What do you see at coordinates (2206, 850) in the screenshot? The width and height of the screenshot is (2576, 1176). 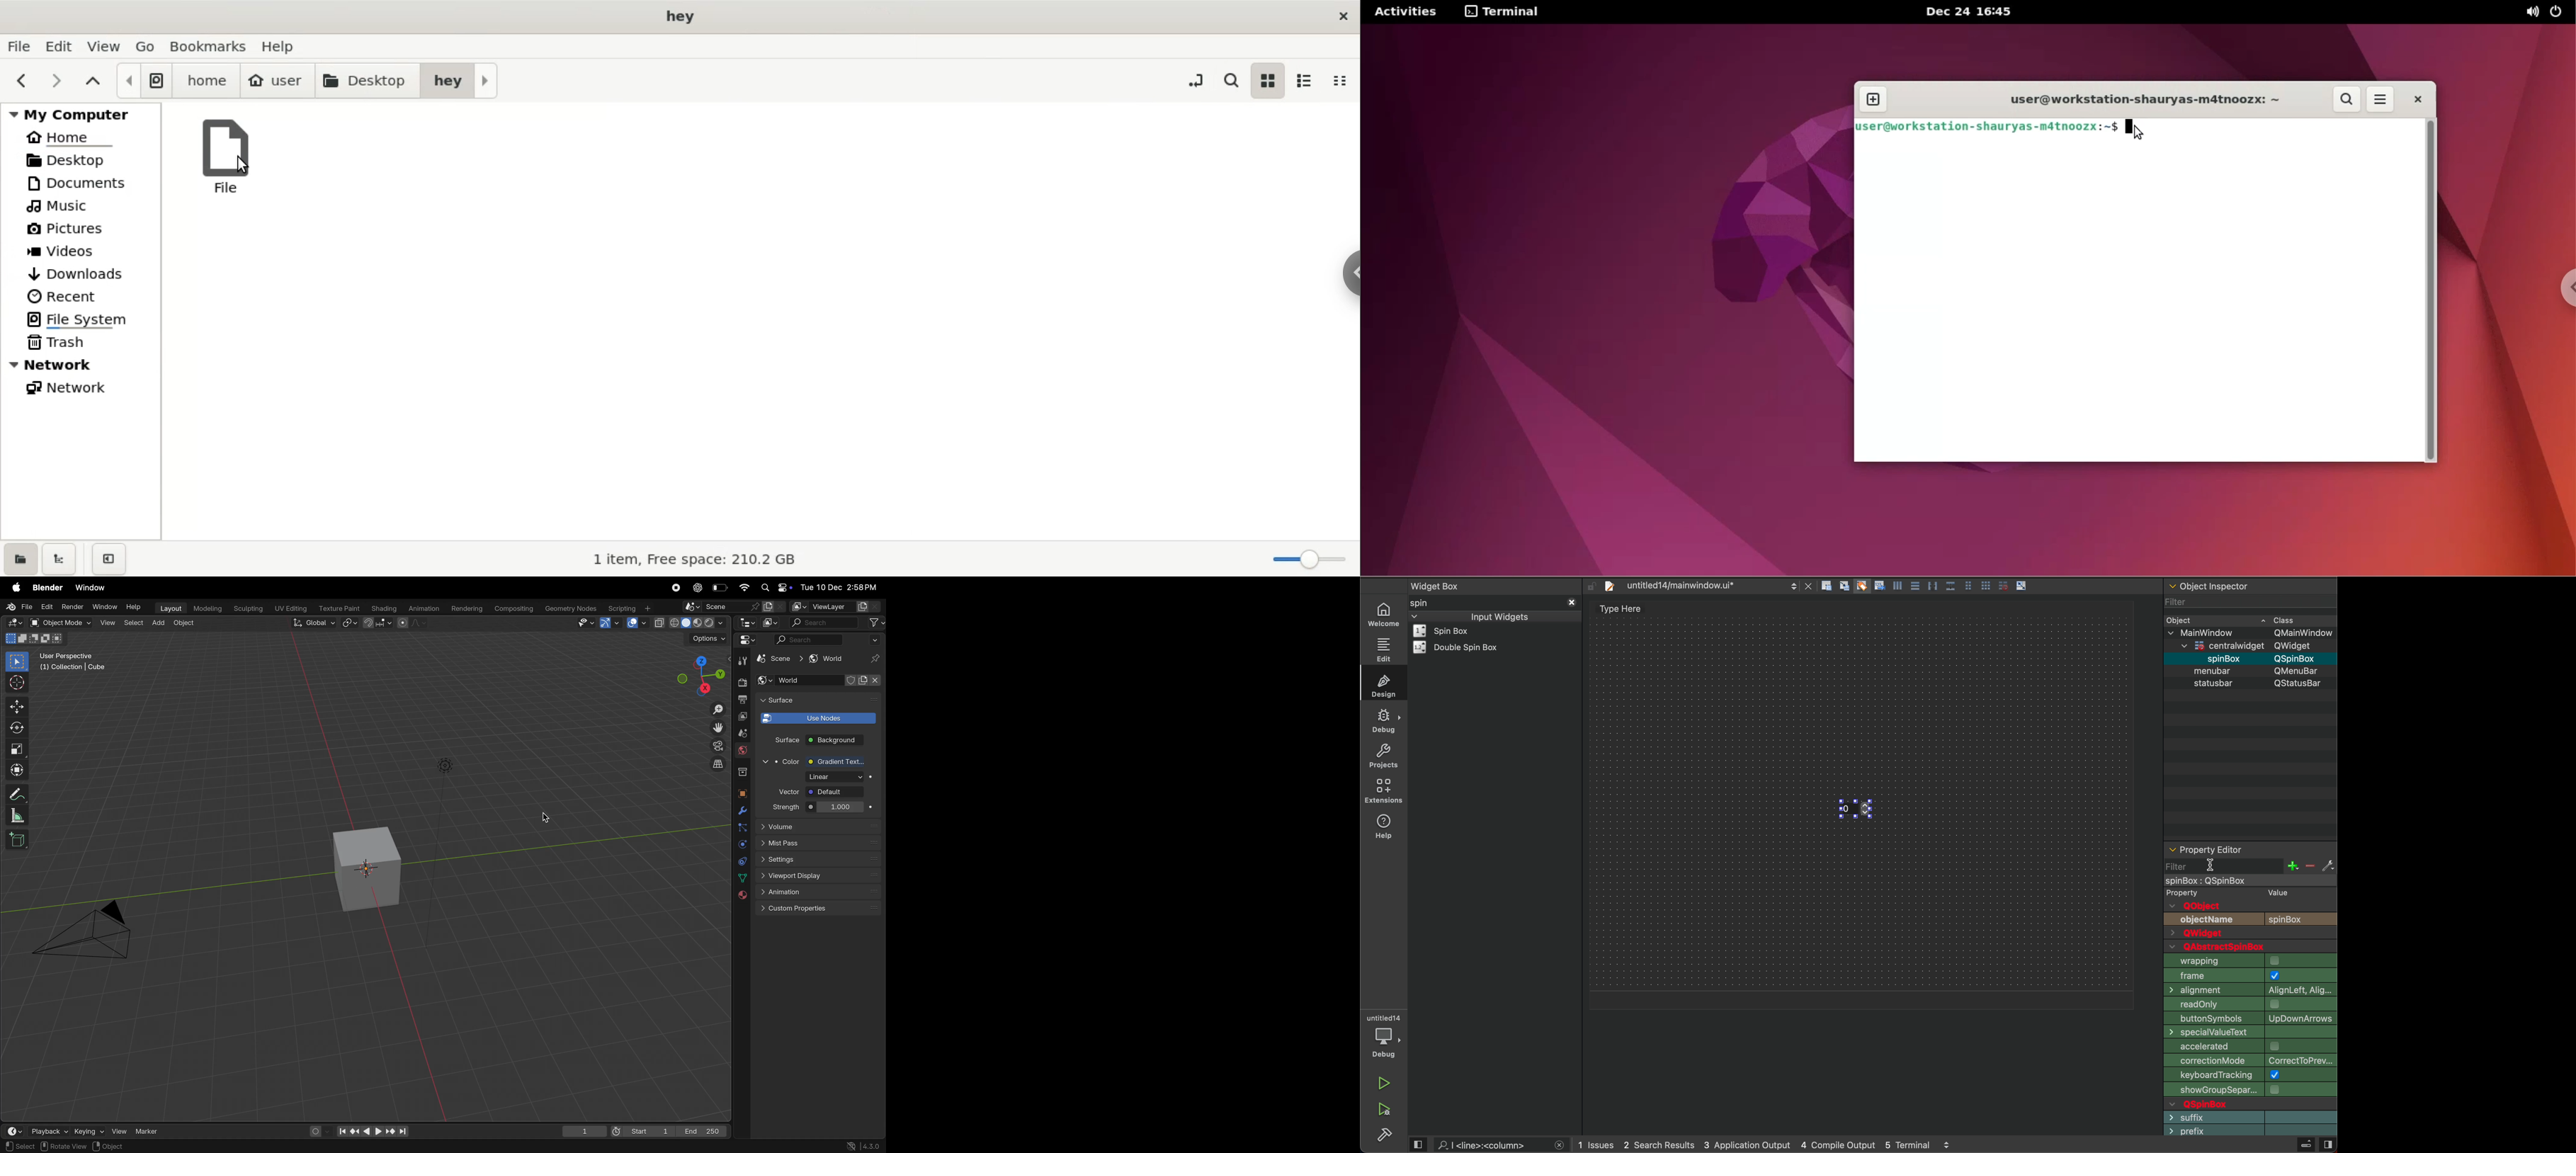 I see `editor` at bounding box center [2206, 850].